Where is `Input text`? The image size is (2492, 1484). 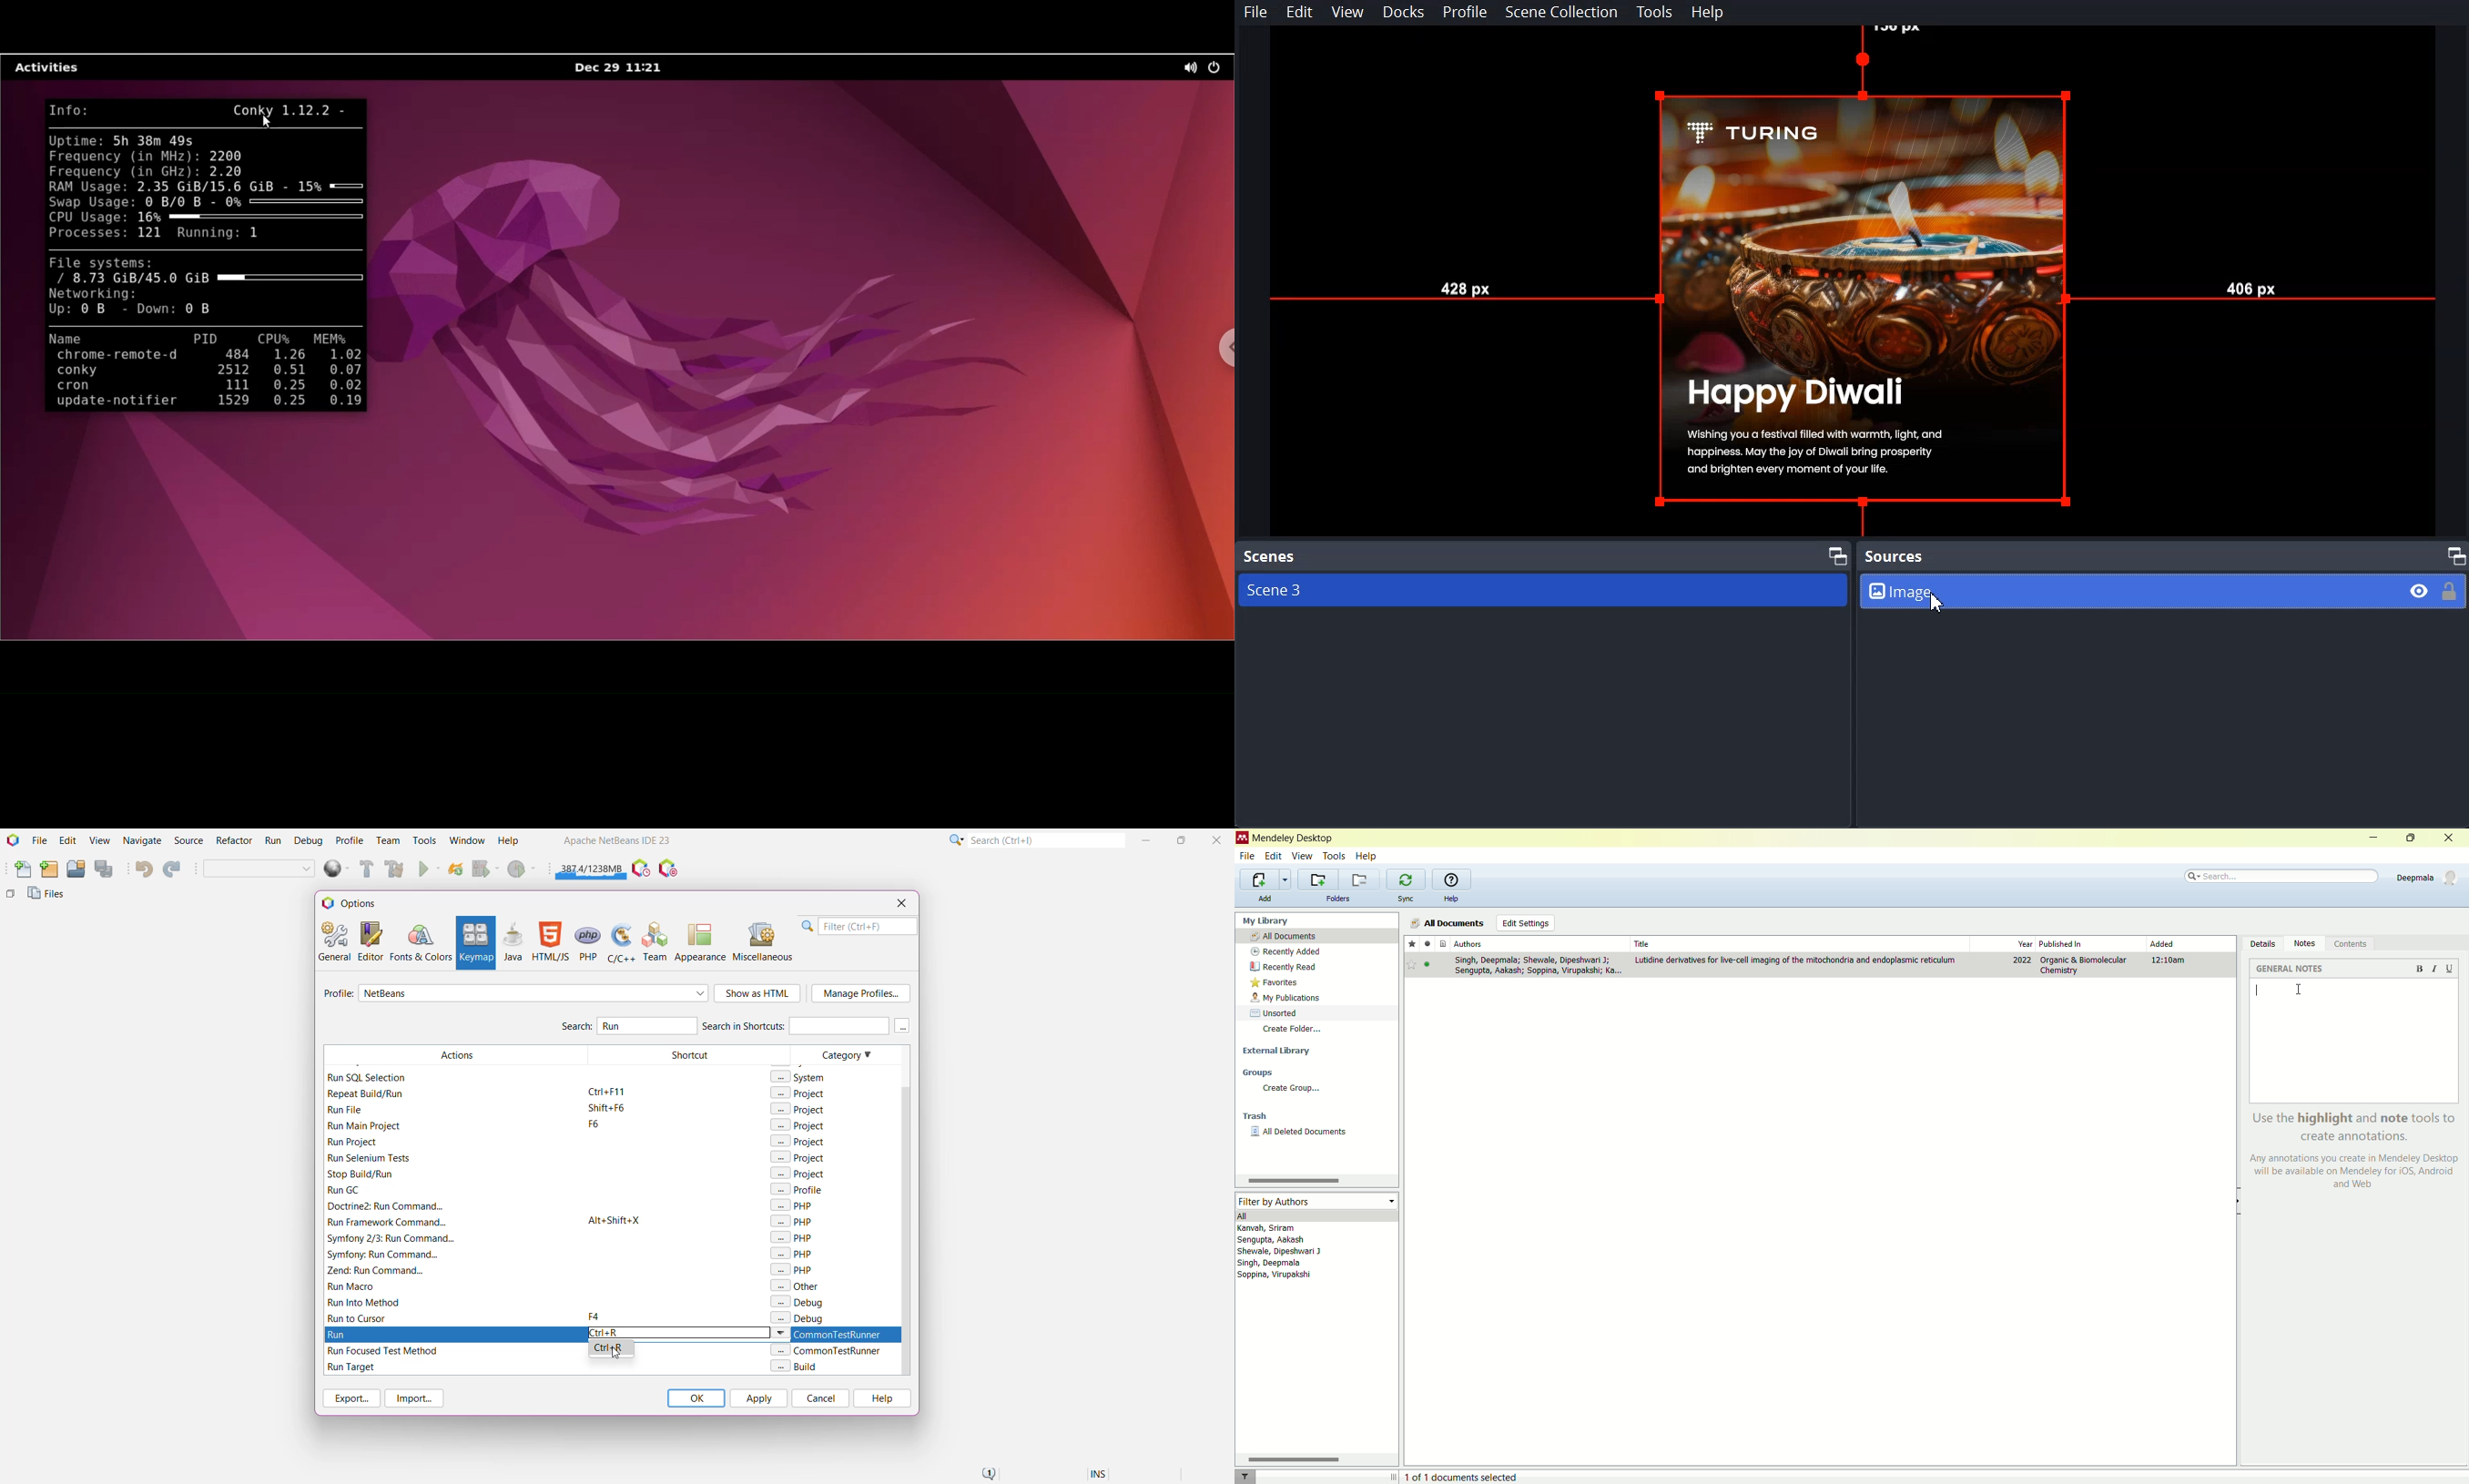 Input text is located at coordinates (2253, 994).